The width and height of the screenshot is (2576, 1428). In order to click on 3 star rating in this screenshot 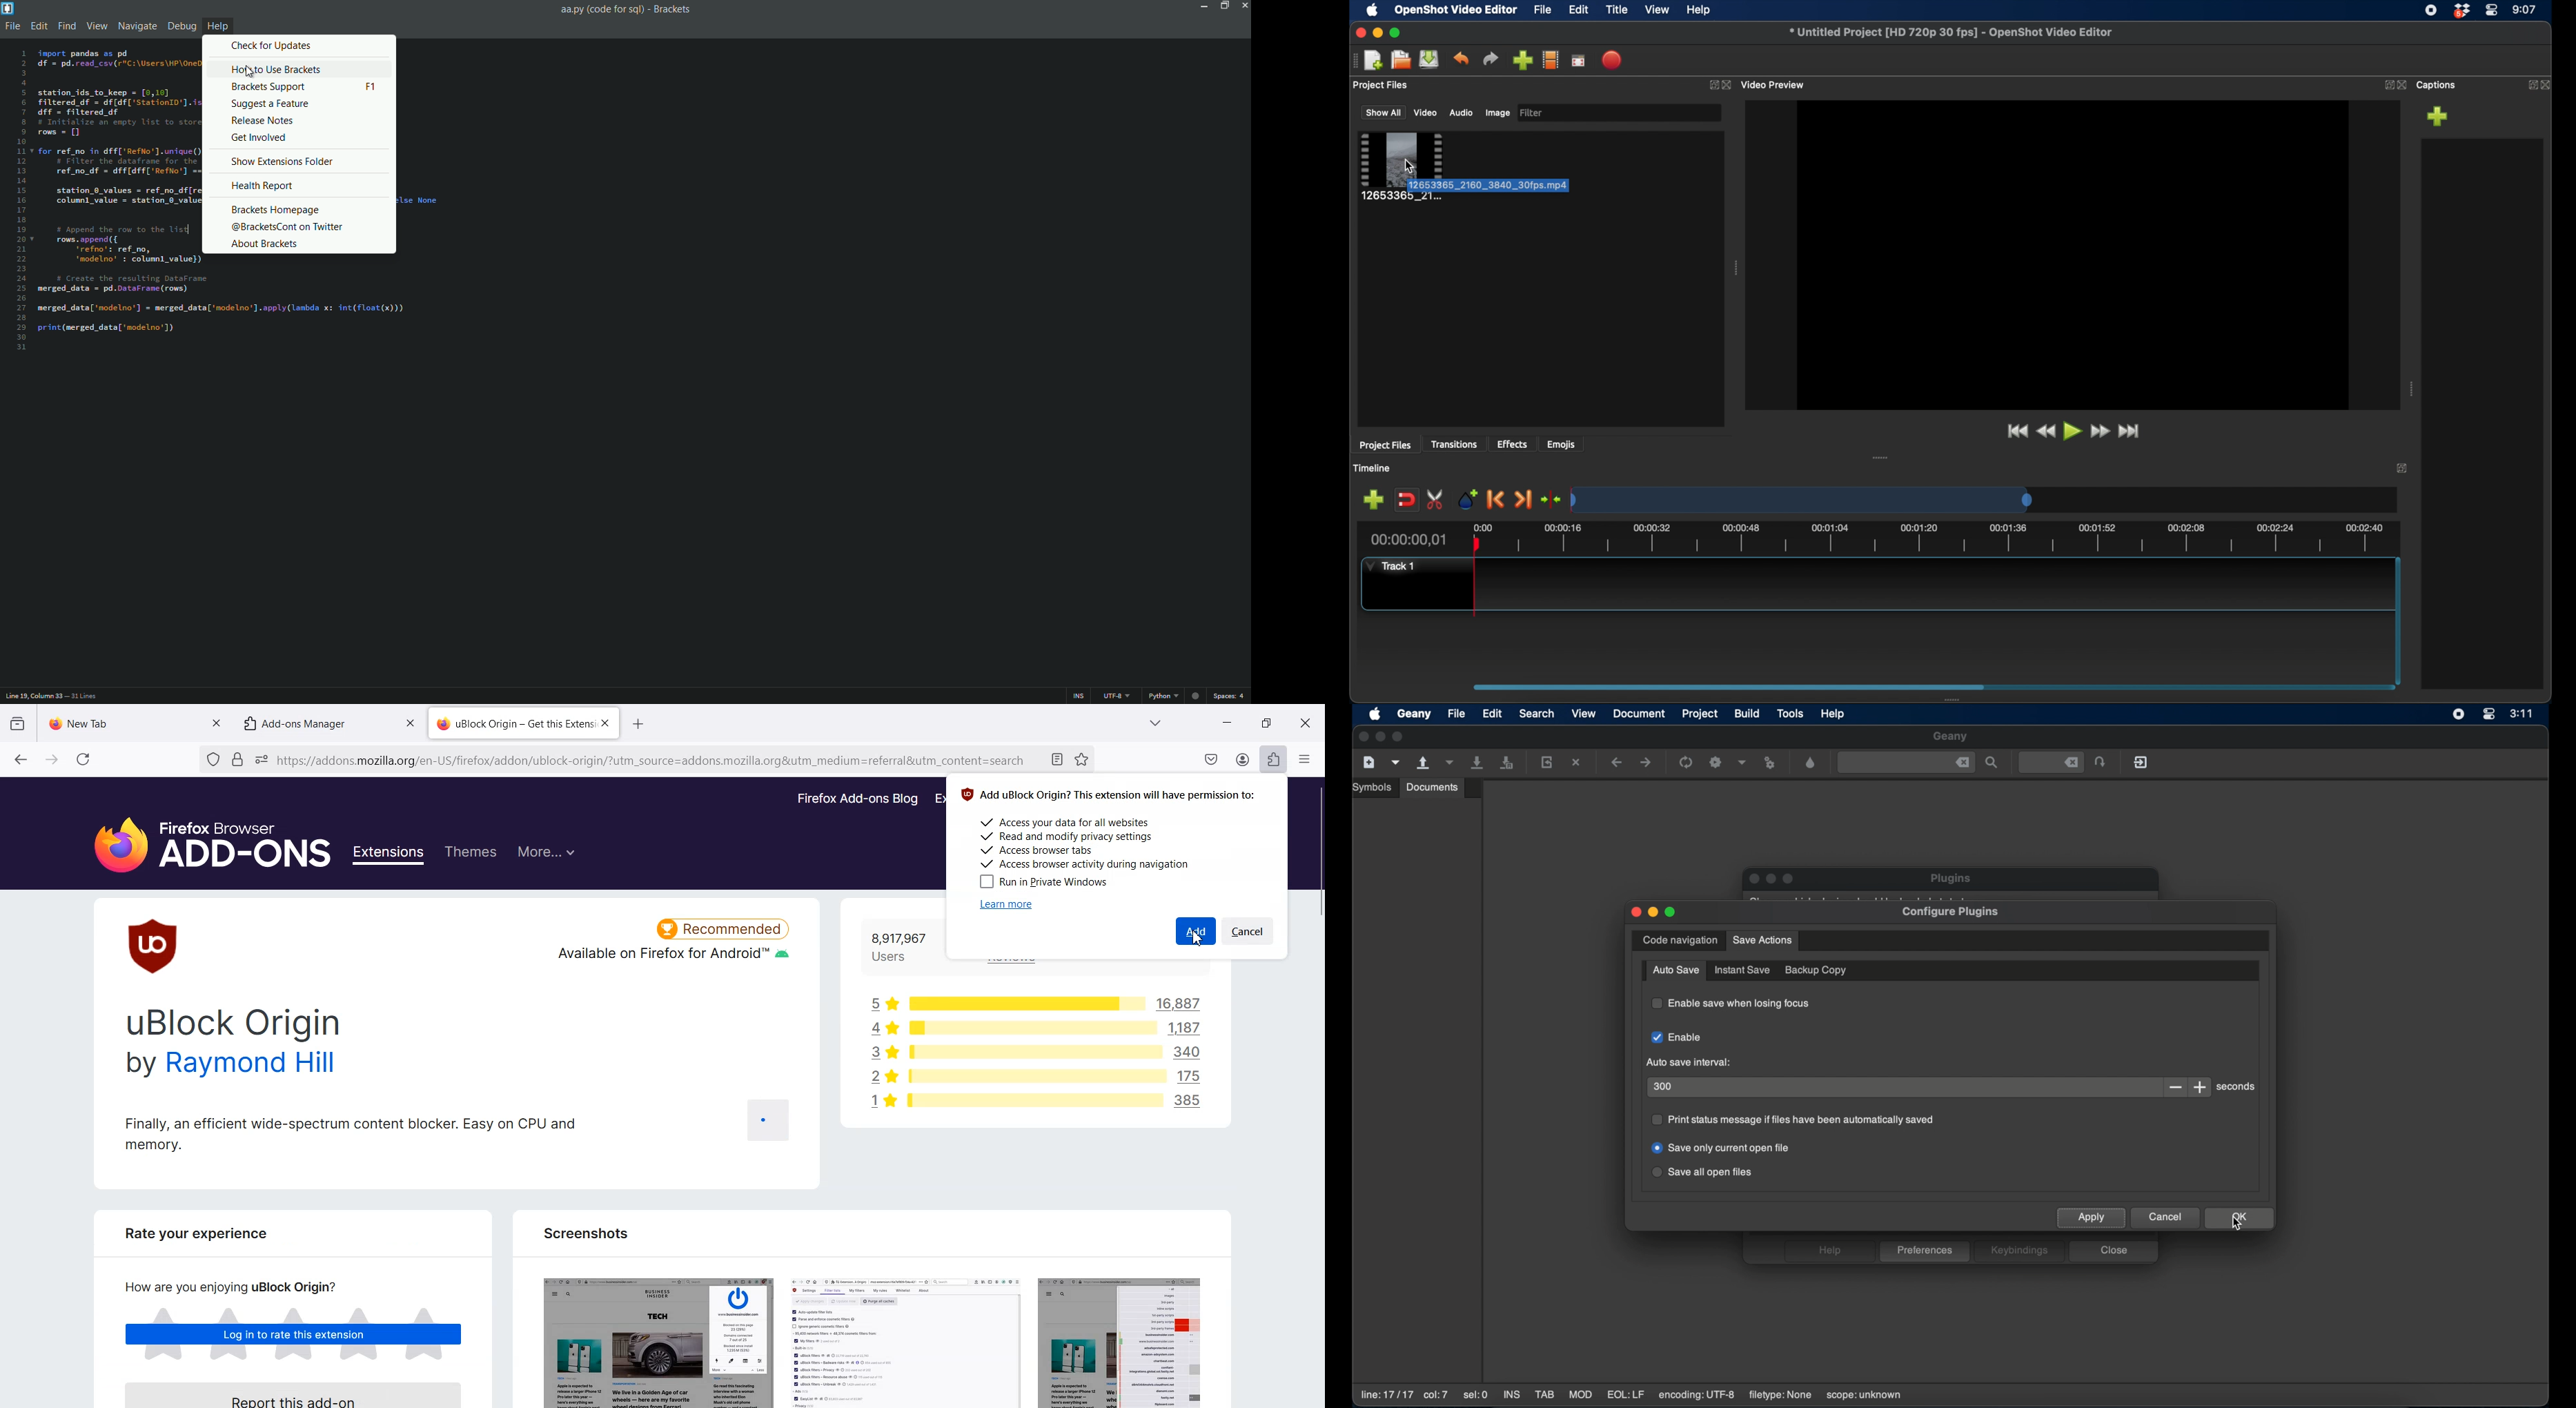, I will do `click(879, 1053)`.